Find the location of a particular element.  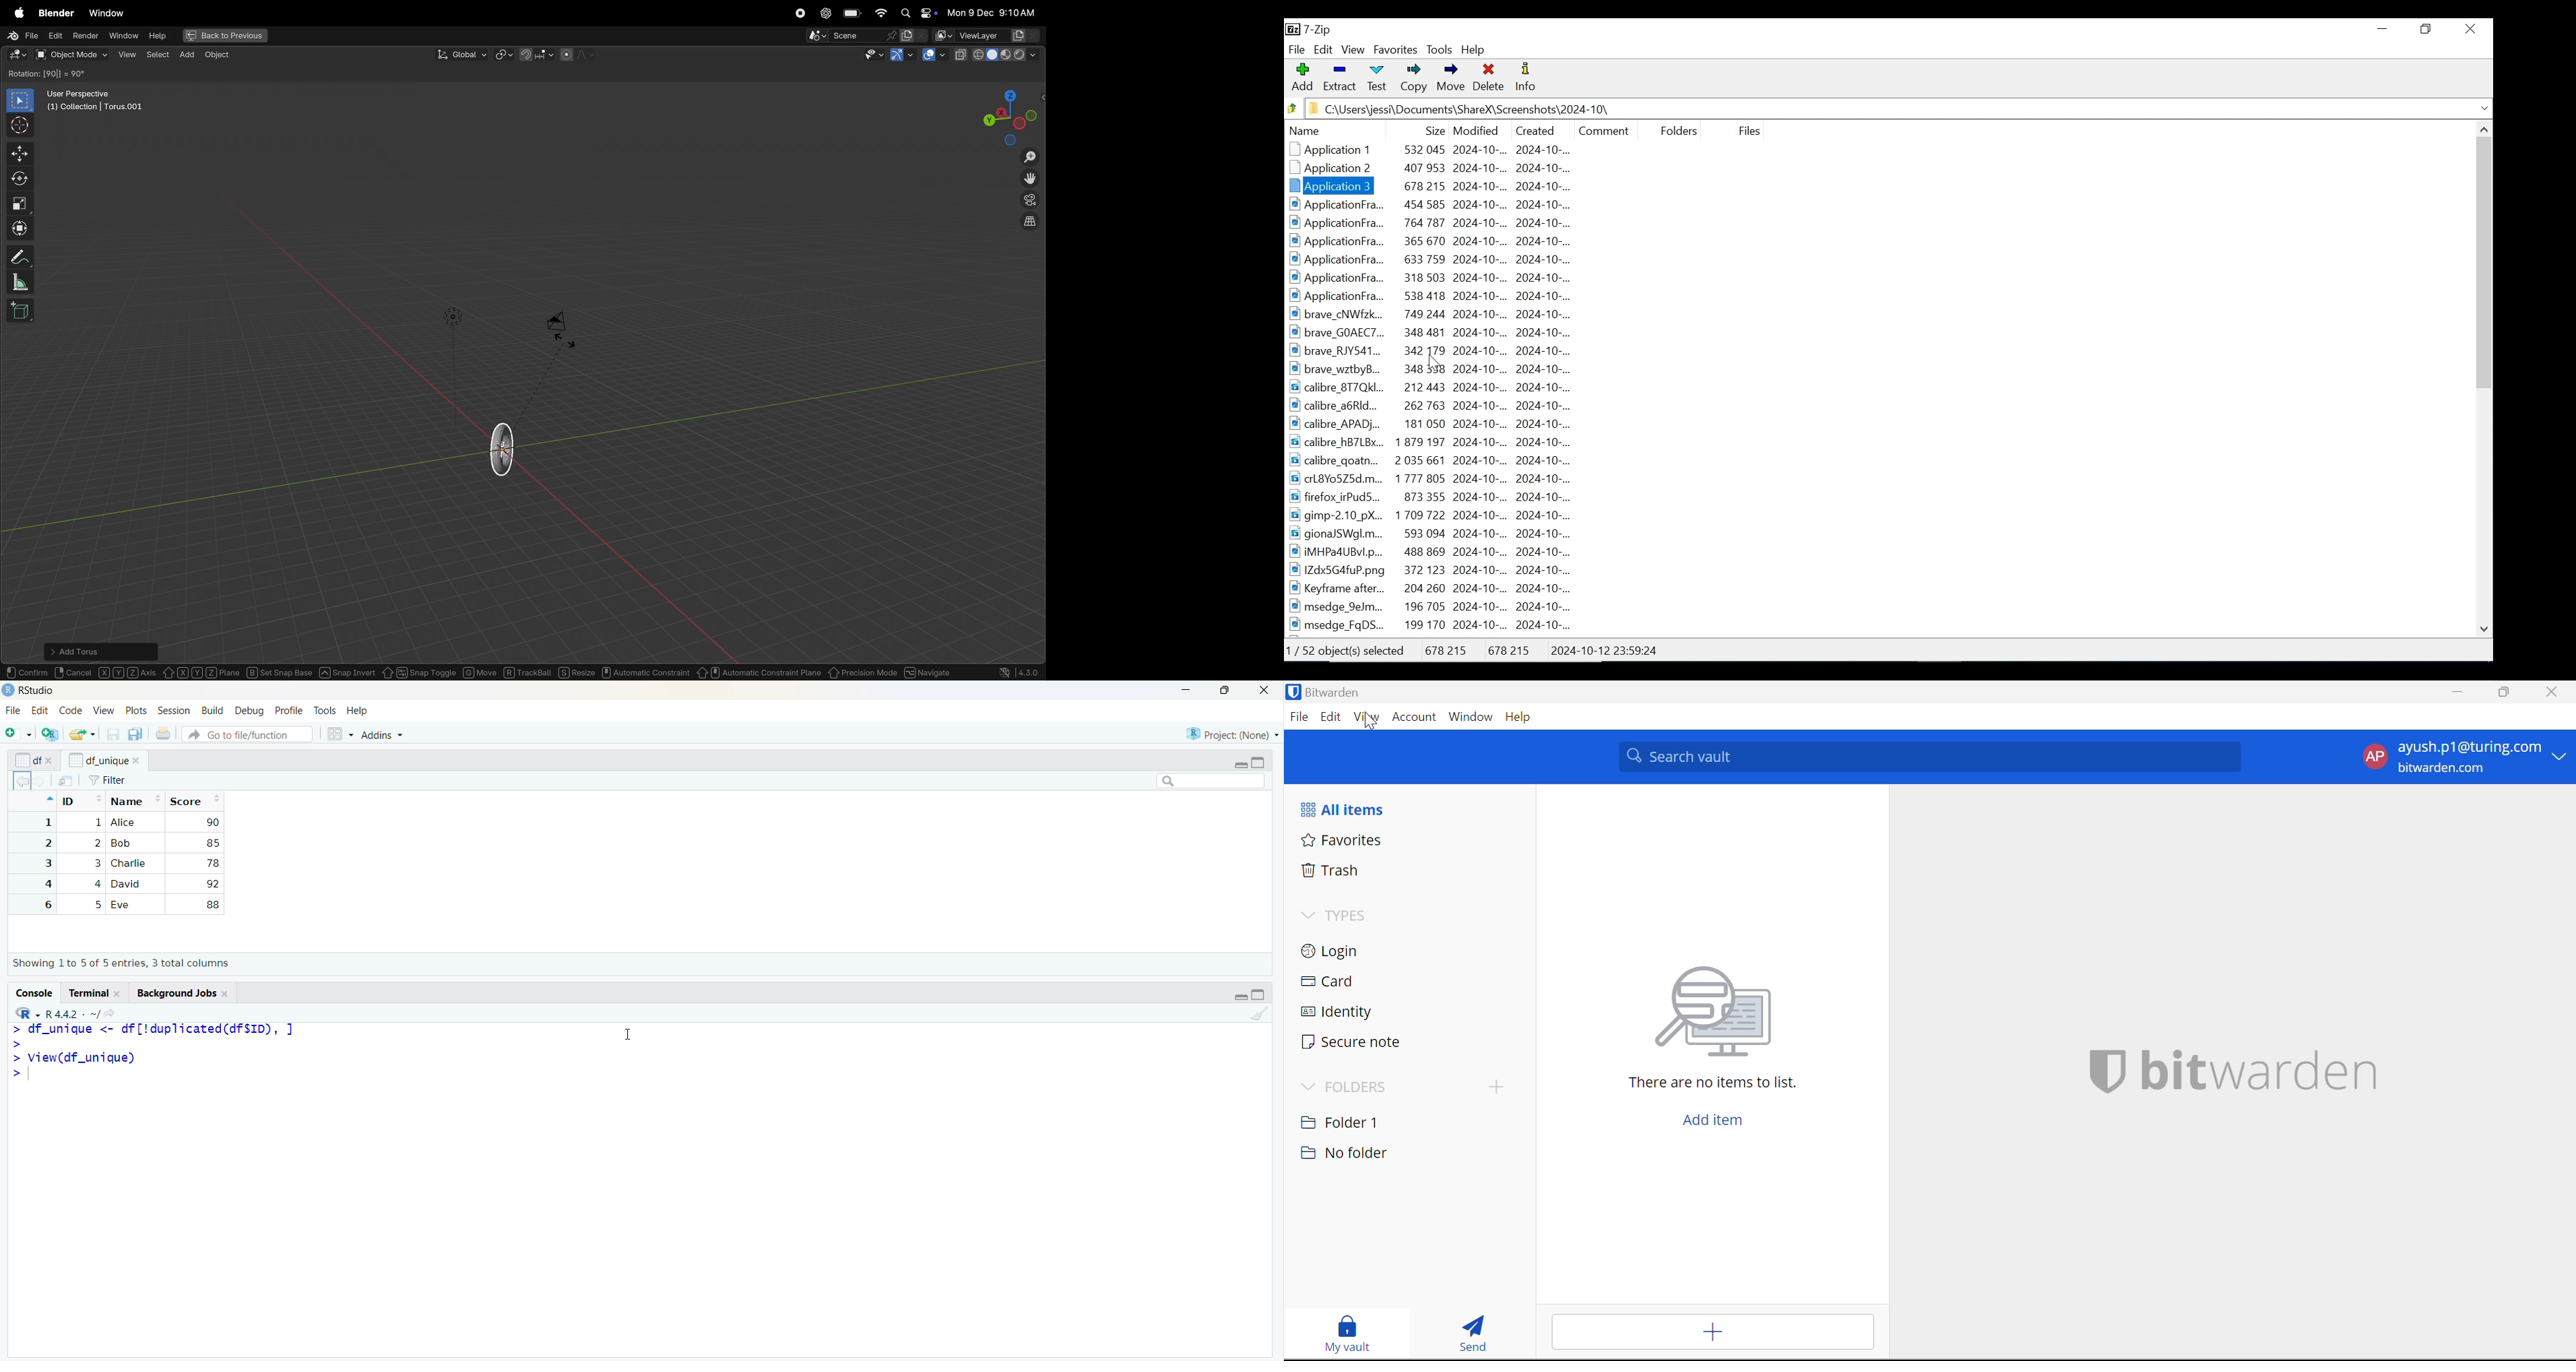

console is located at coordinates (33, 993).